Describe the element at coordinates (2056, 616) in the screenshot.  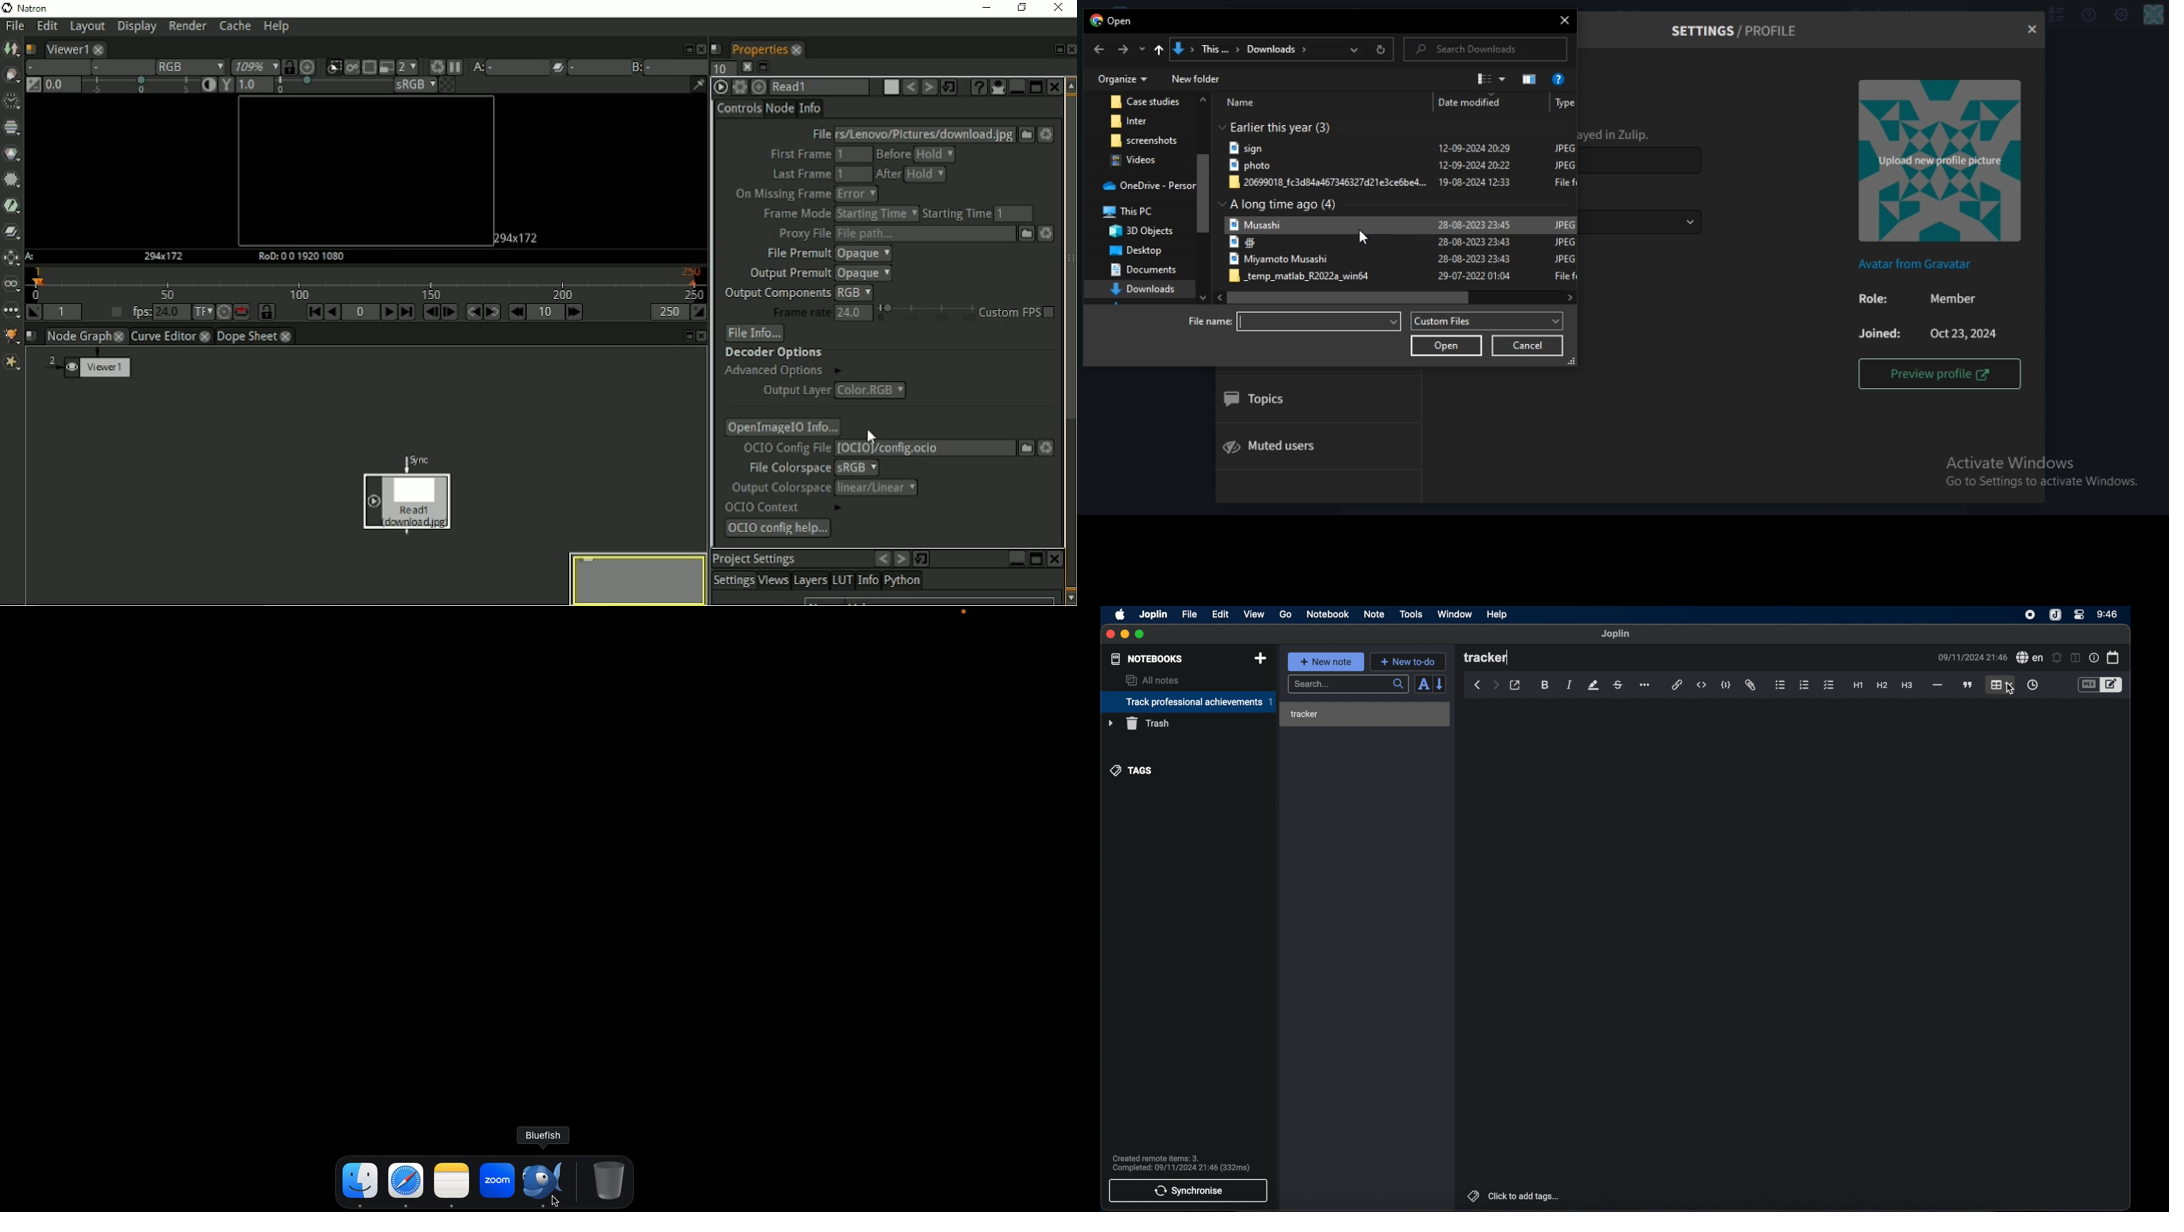
I see `joplin` at that location.